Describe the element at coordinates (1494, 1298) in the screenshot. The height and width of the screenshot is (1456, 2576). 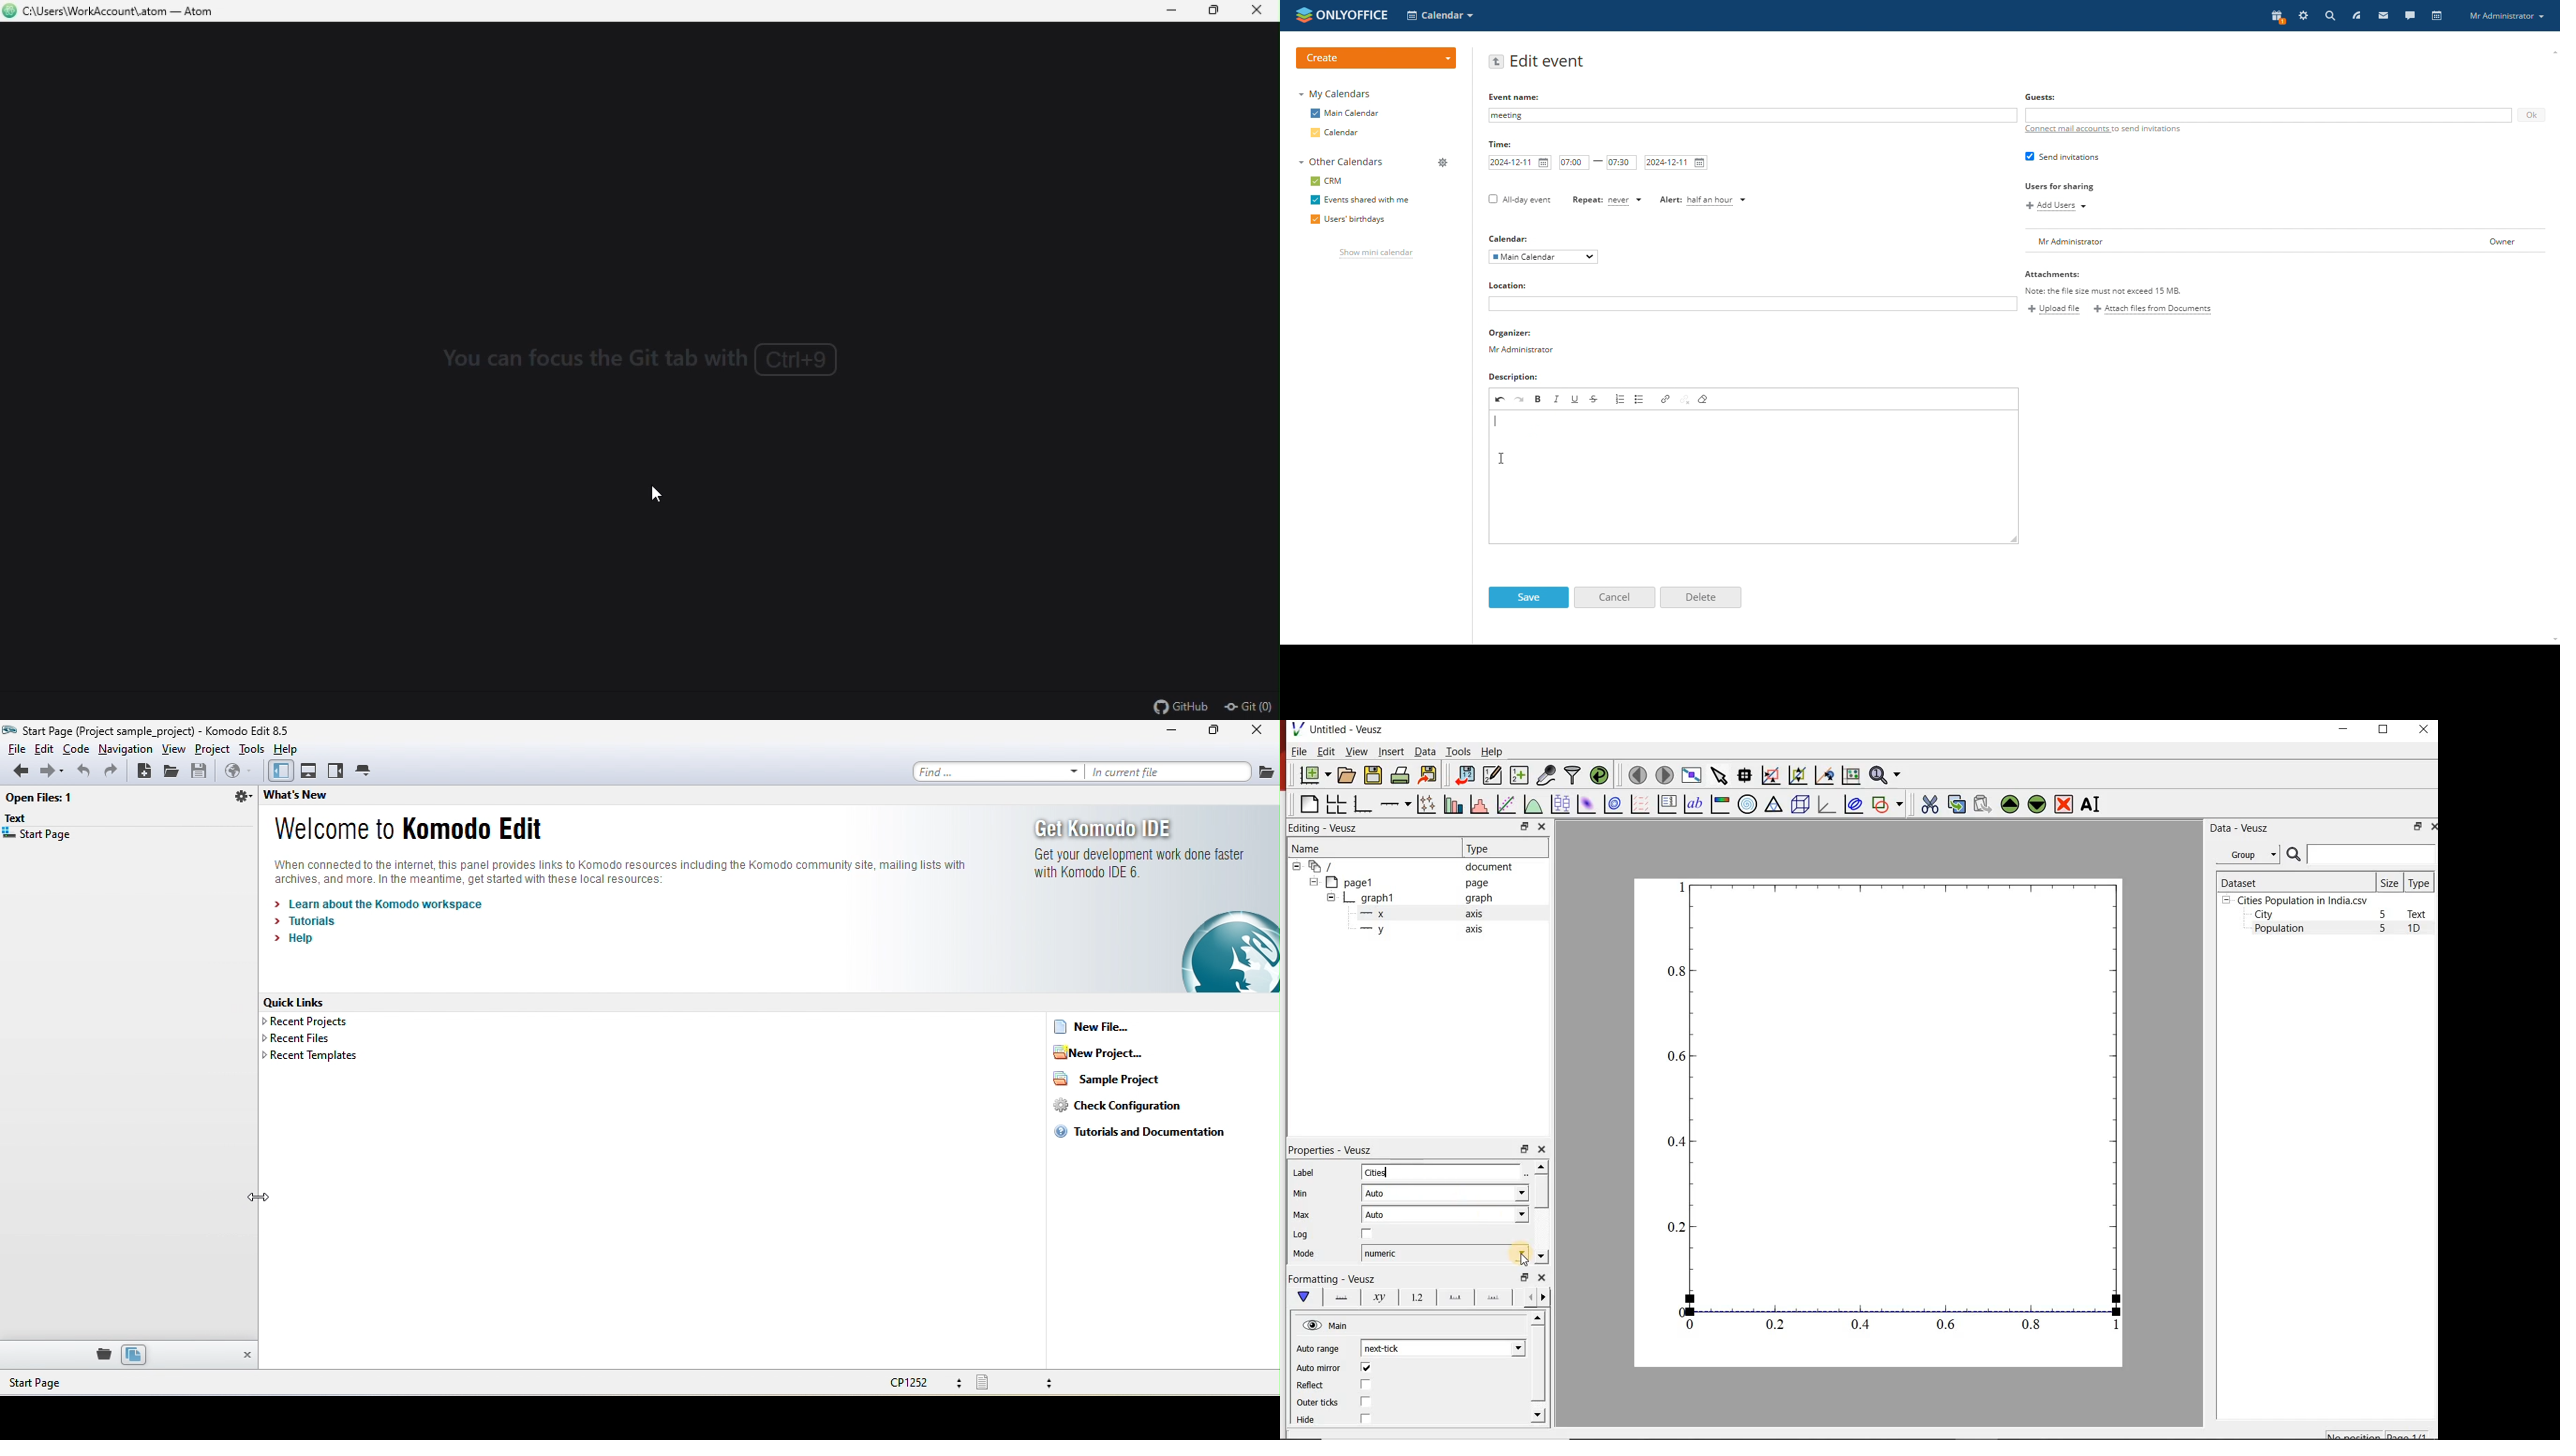
I see `minor ticks` at that location.